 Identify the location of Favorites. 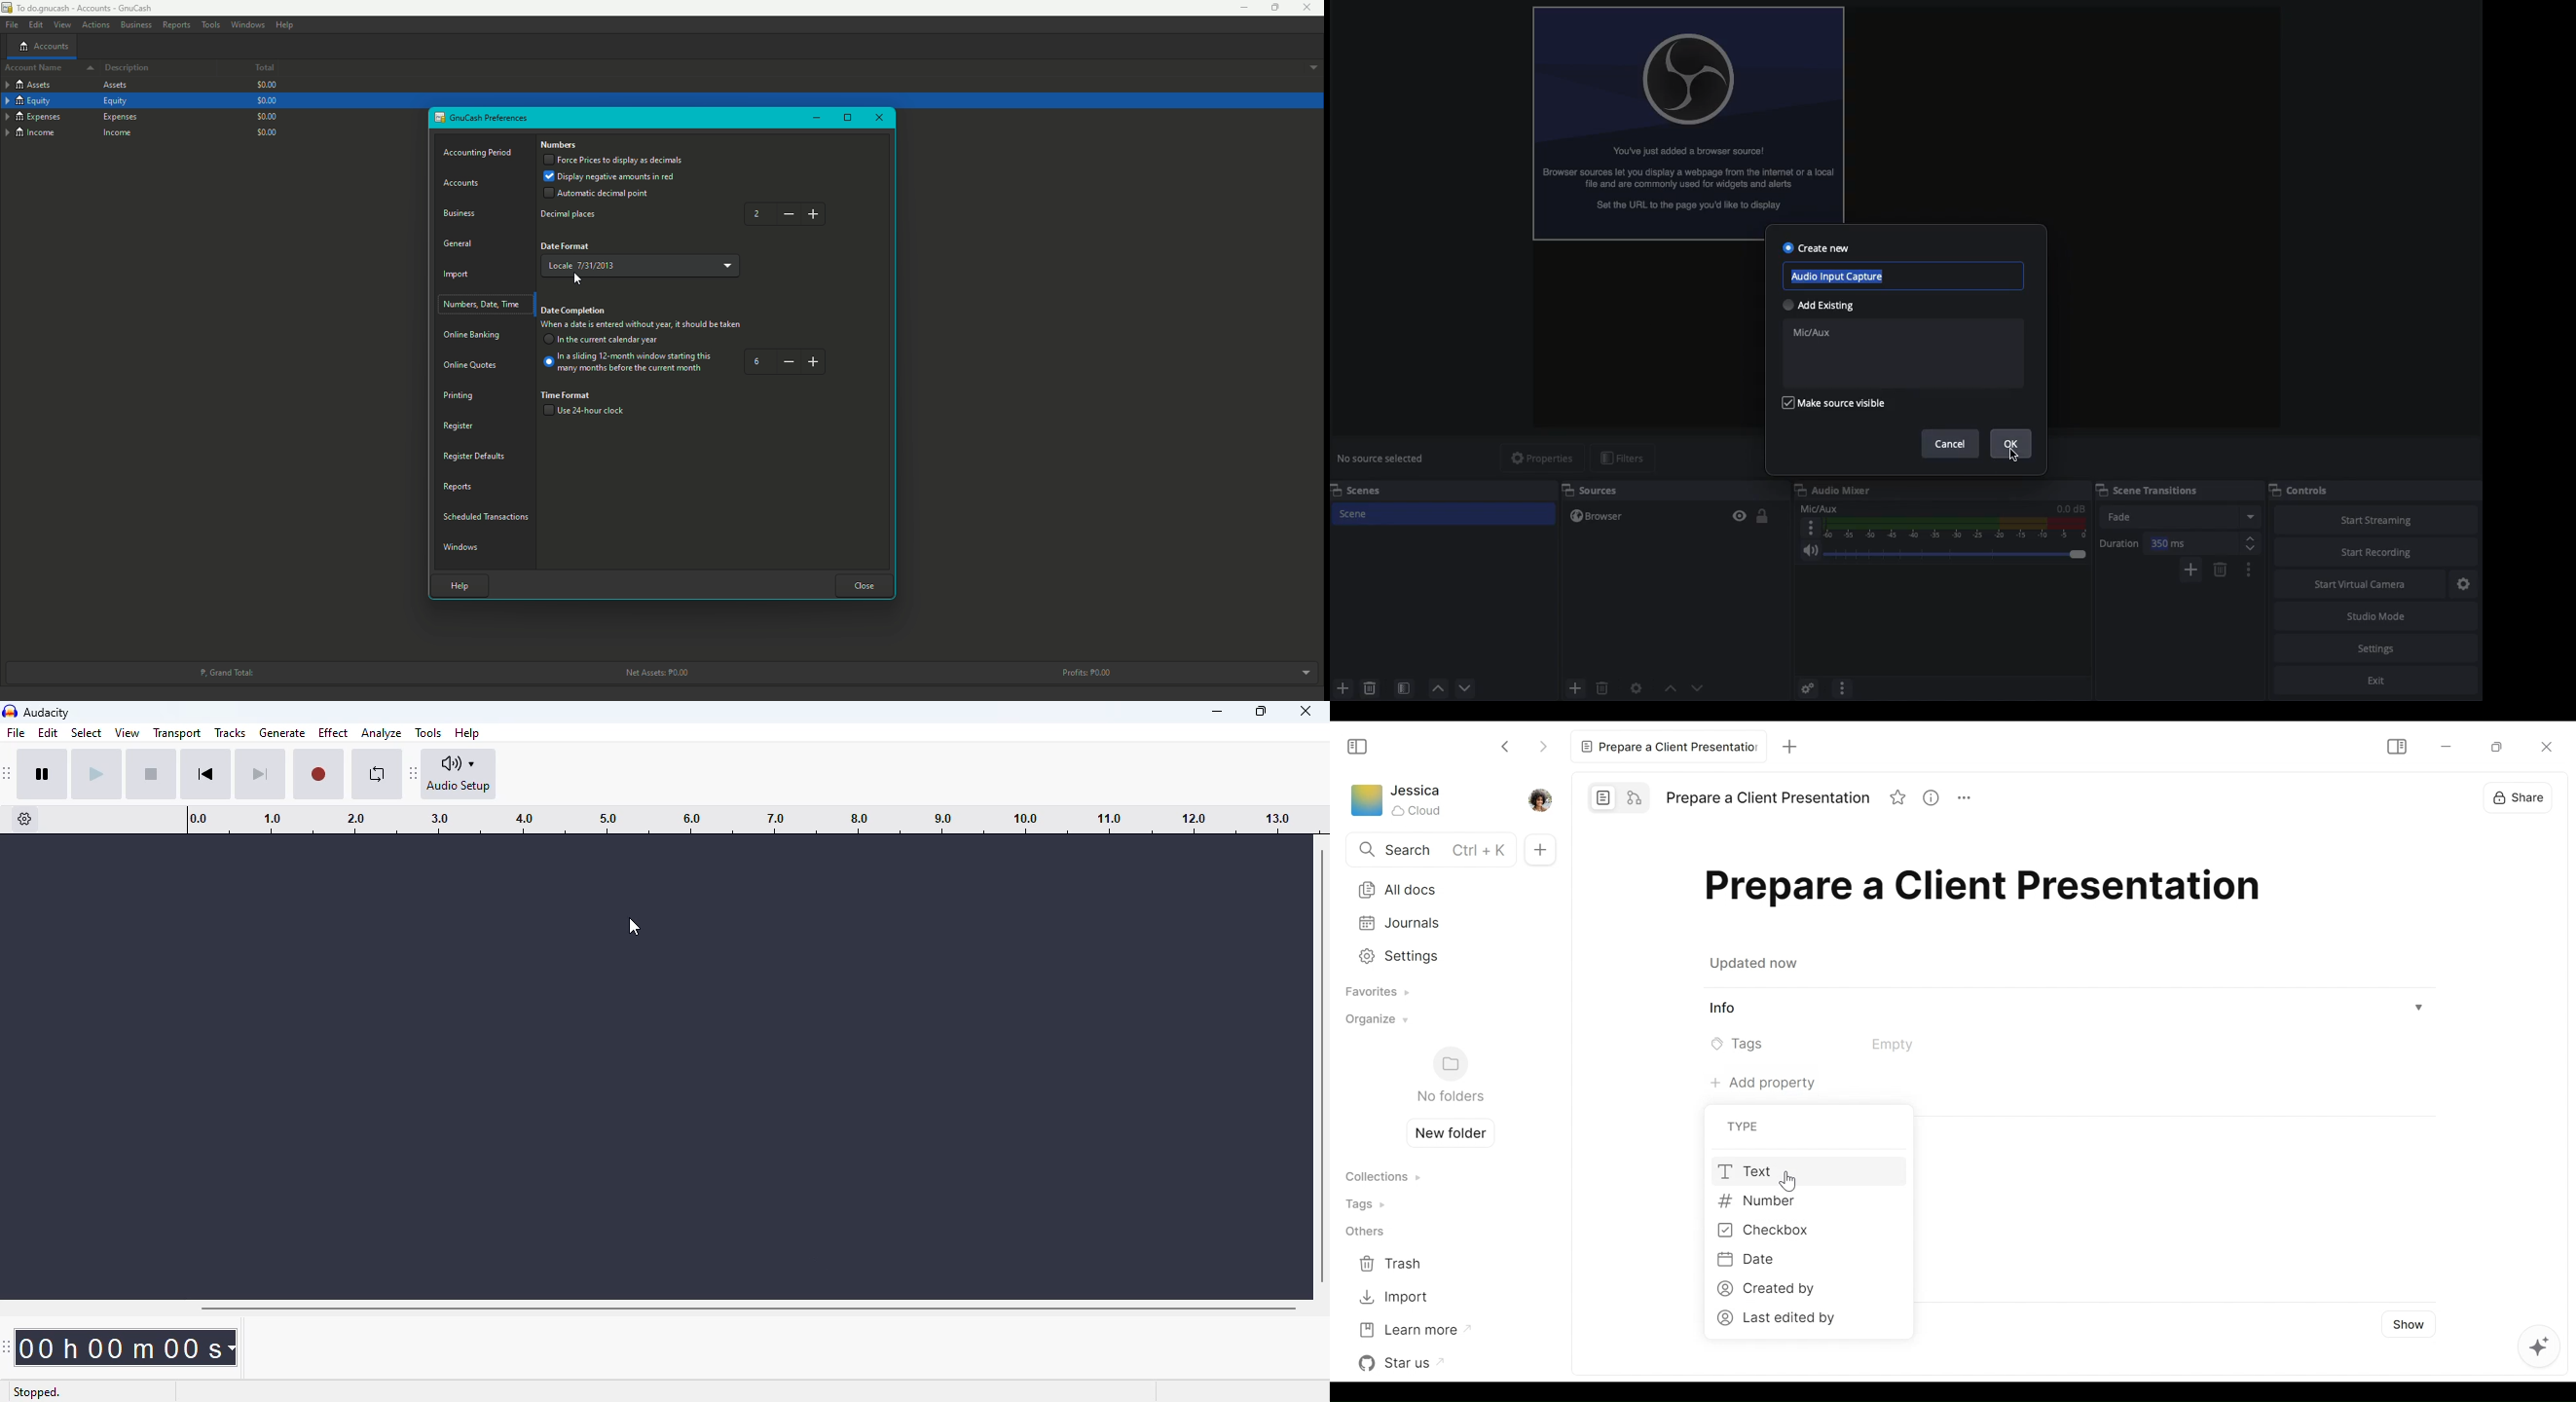
(1373, 993).